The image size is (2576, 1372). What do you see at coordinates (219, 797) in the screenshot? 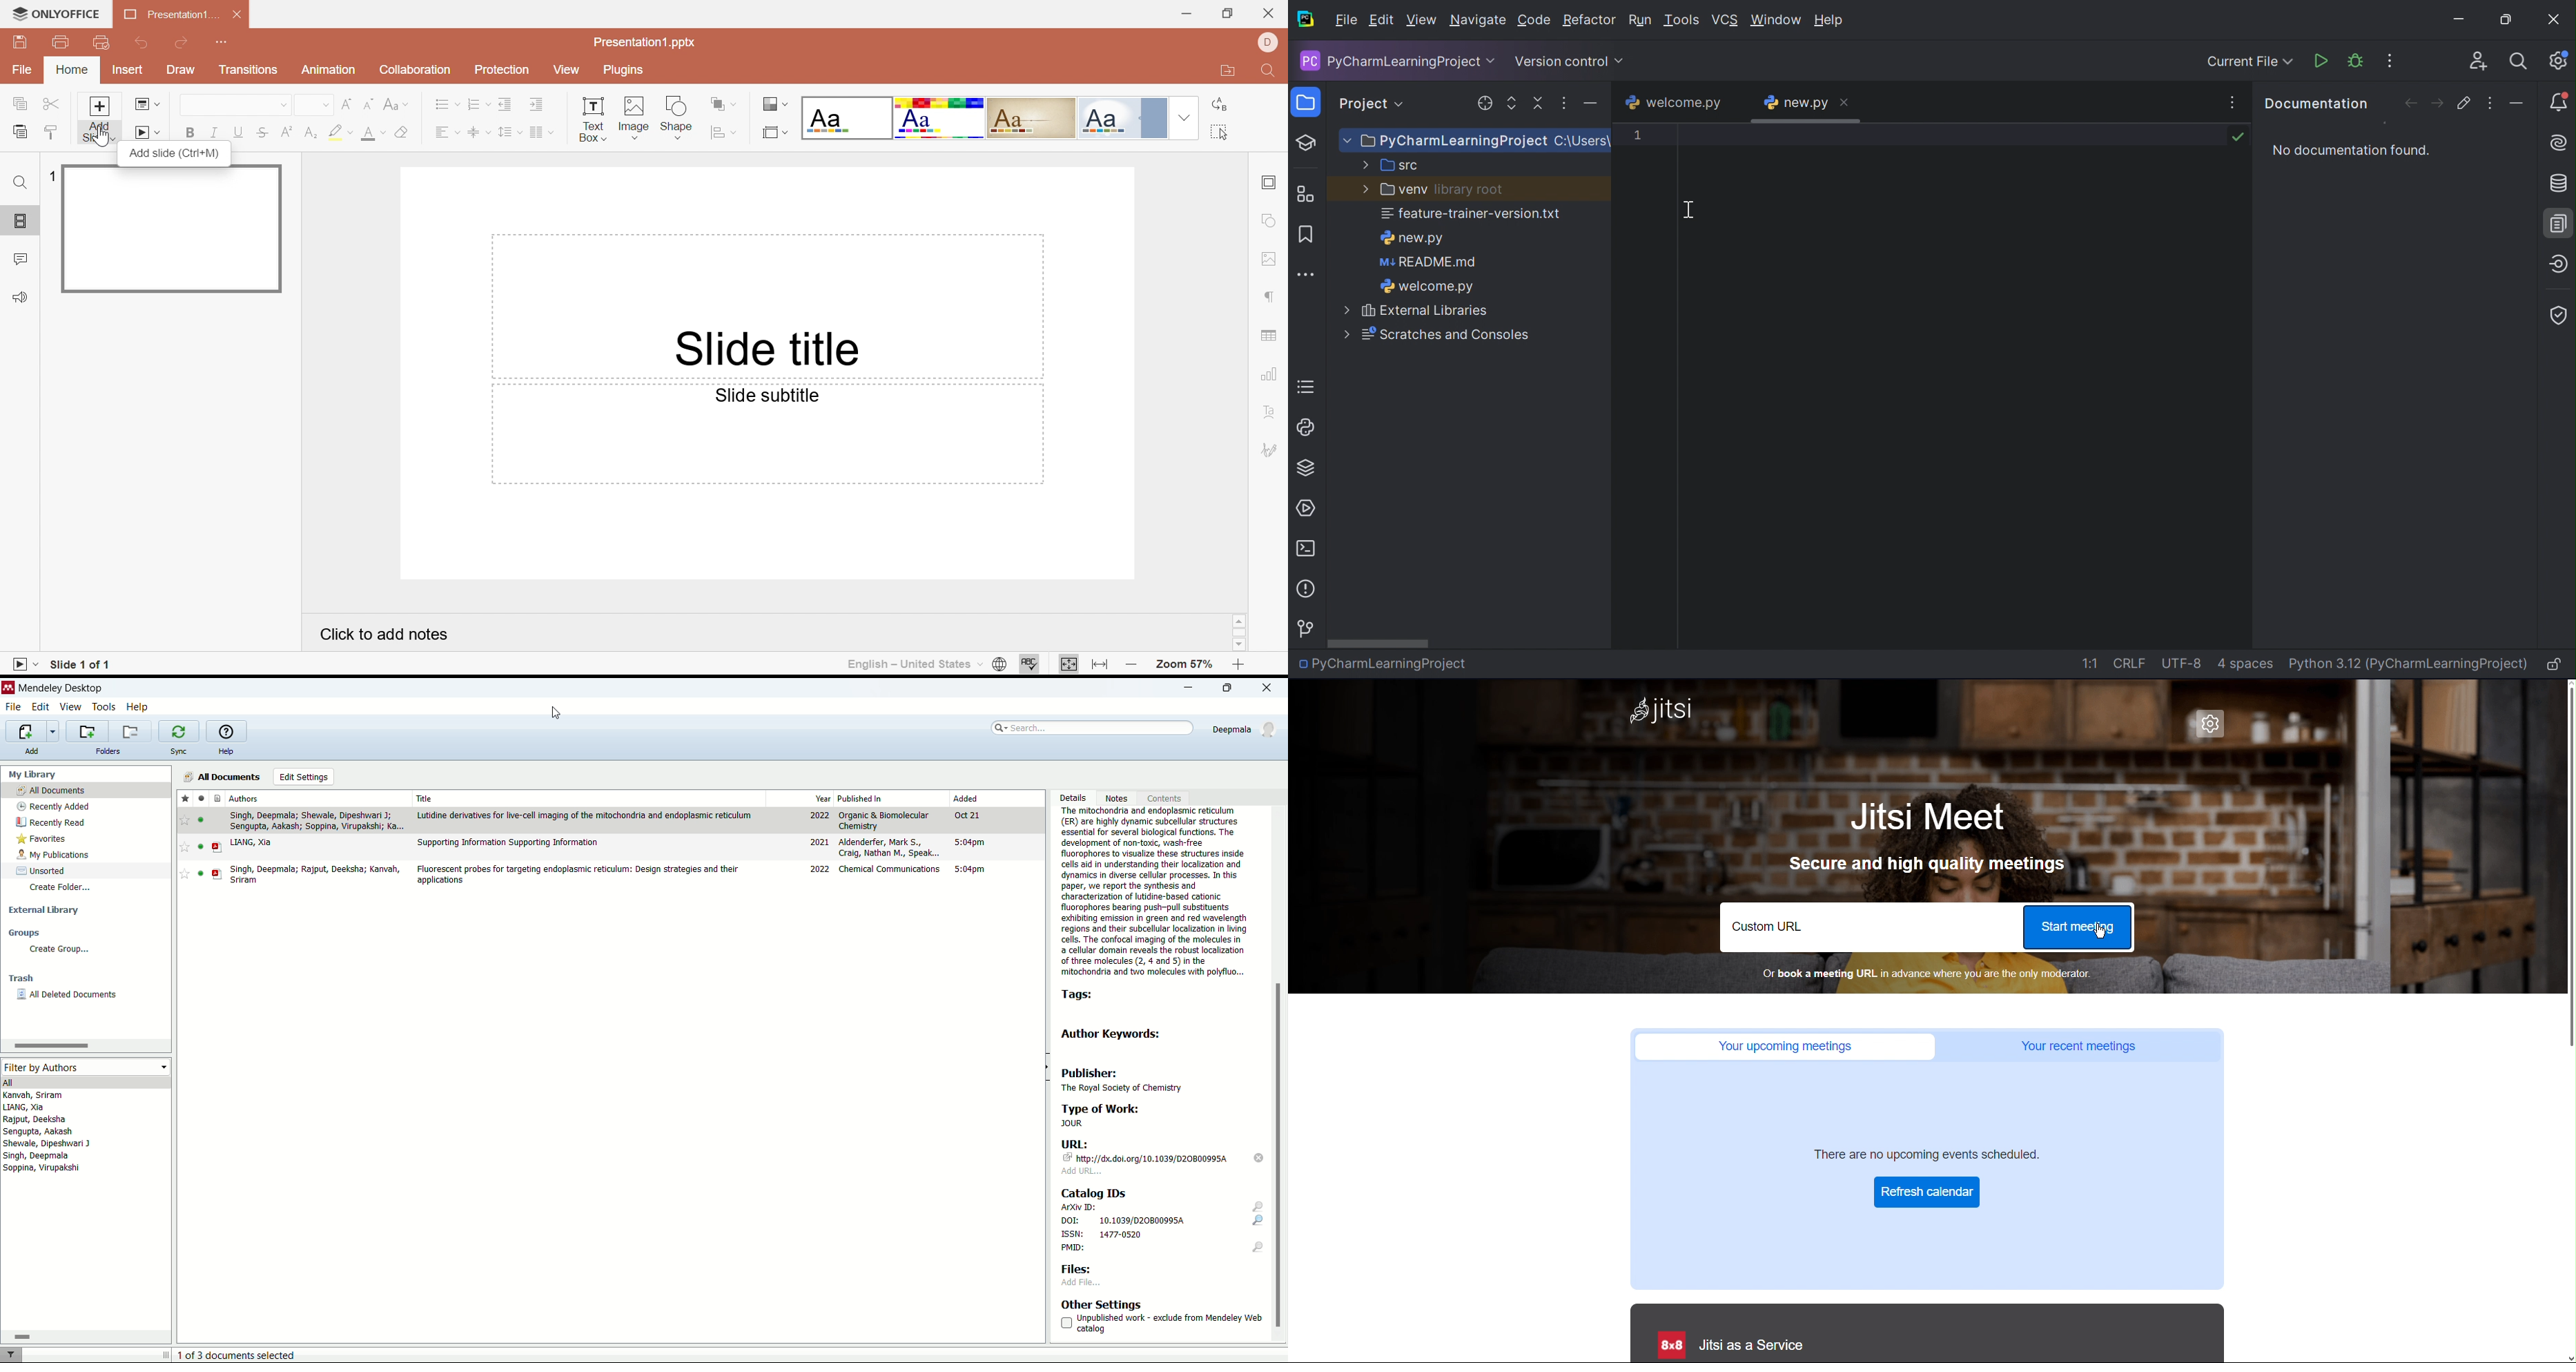
I see `document type` at bounding box center [219, 797].